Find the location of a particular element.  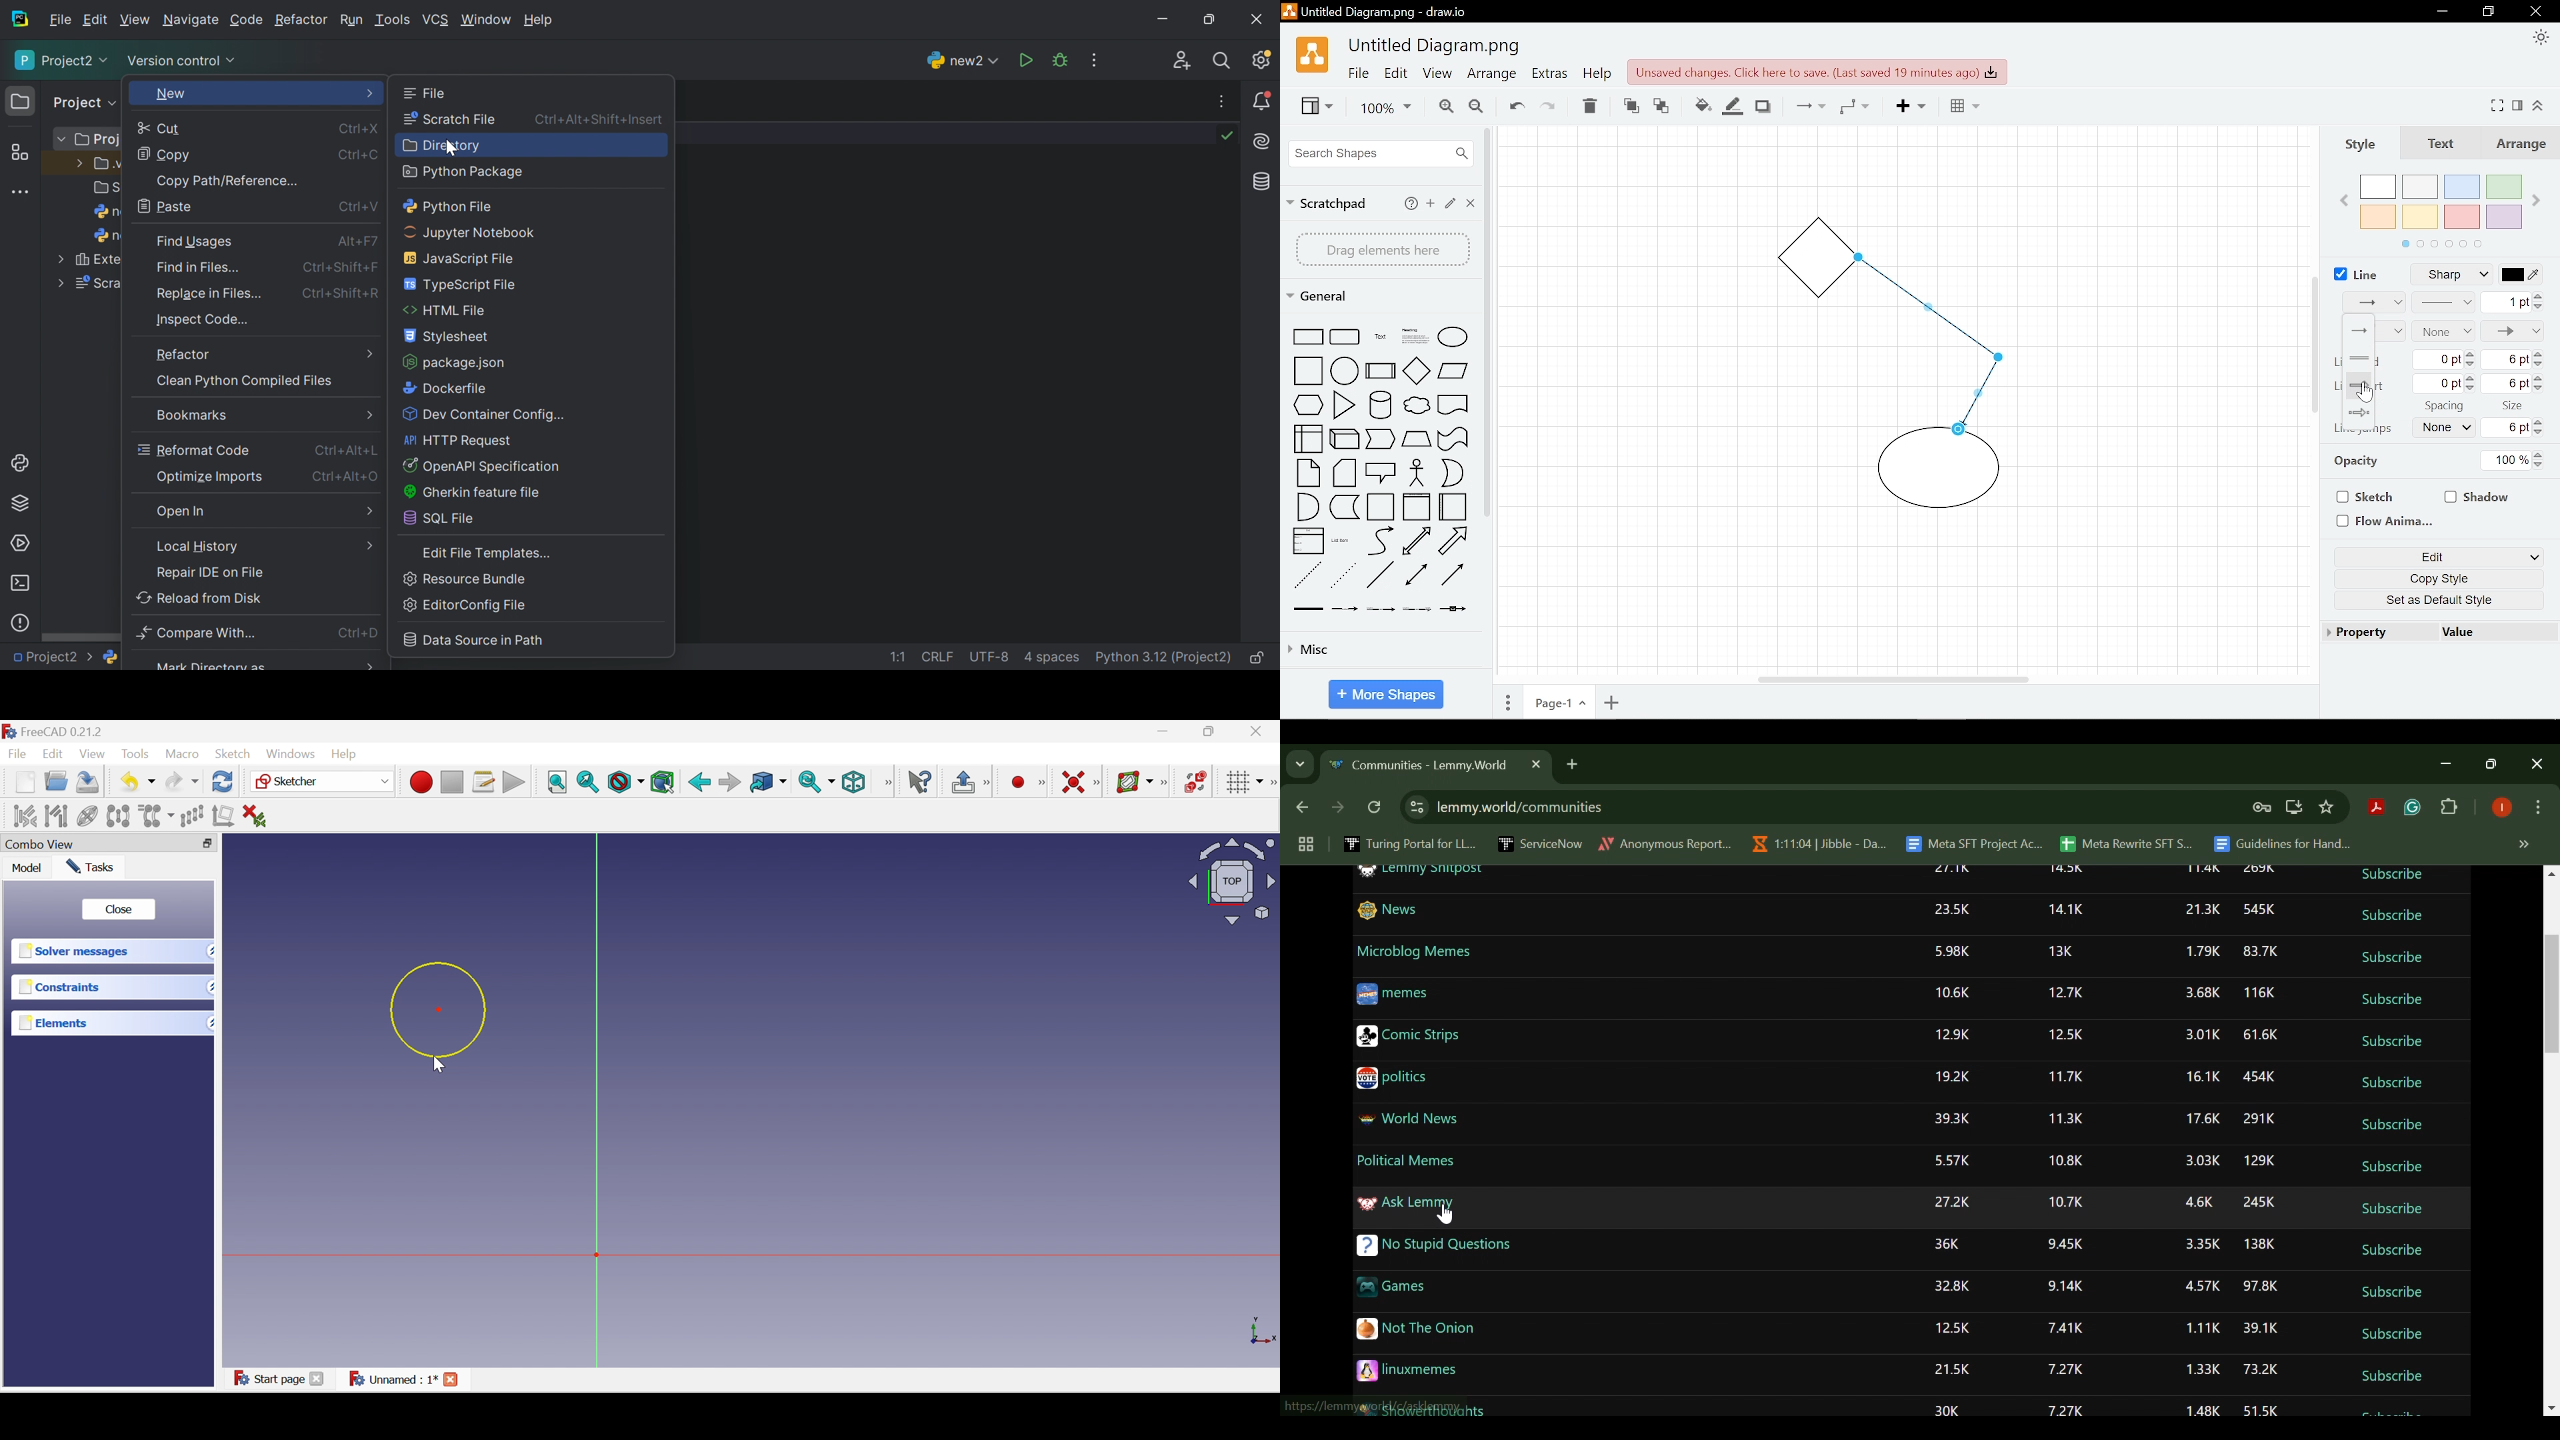

Run is located at coordinates (1027, 61).